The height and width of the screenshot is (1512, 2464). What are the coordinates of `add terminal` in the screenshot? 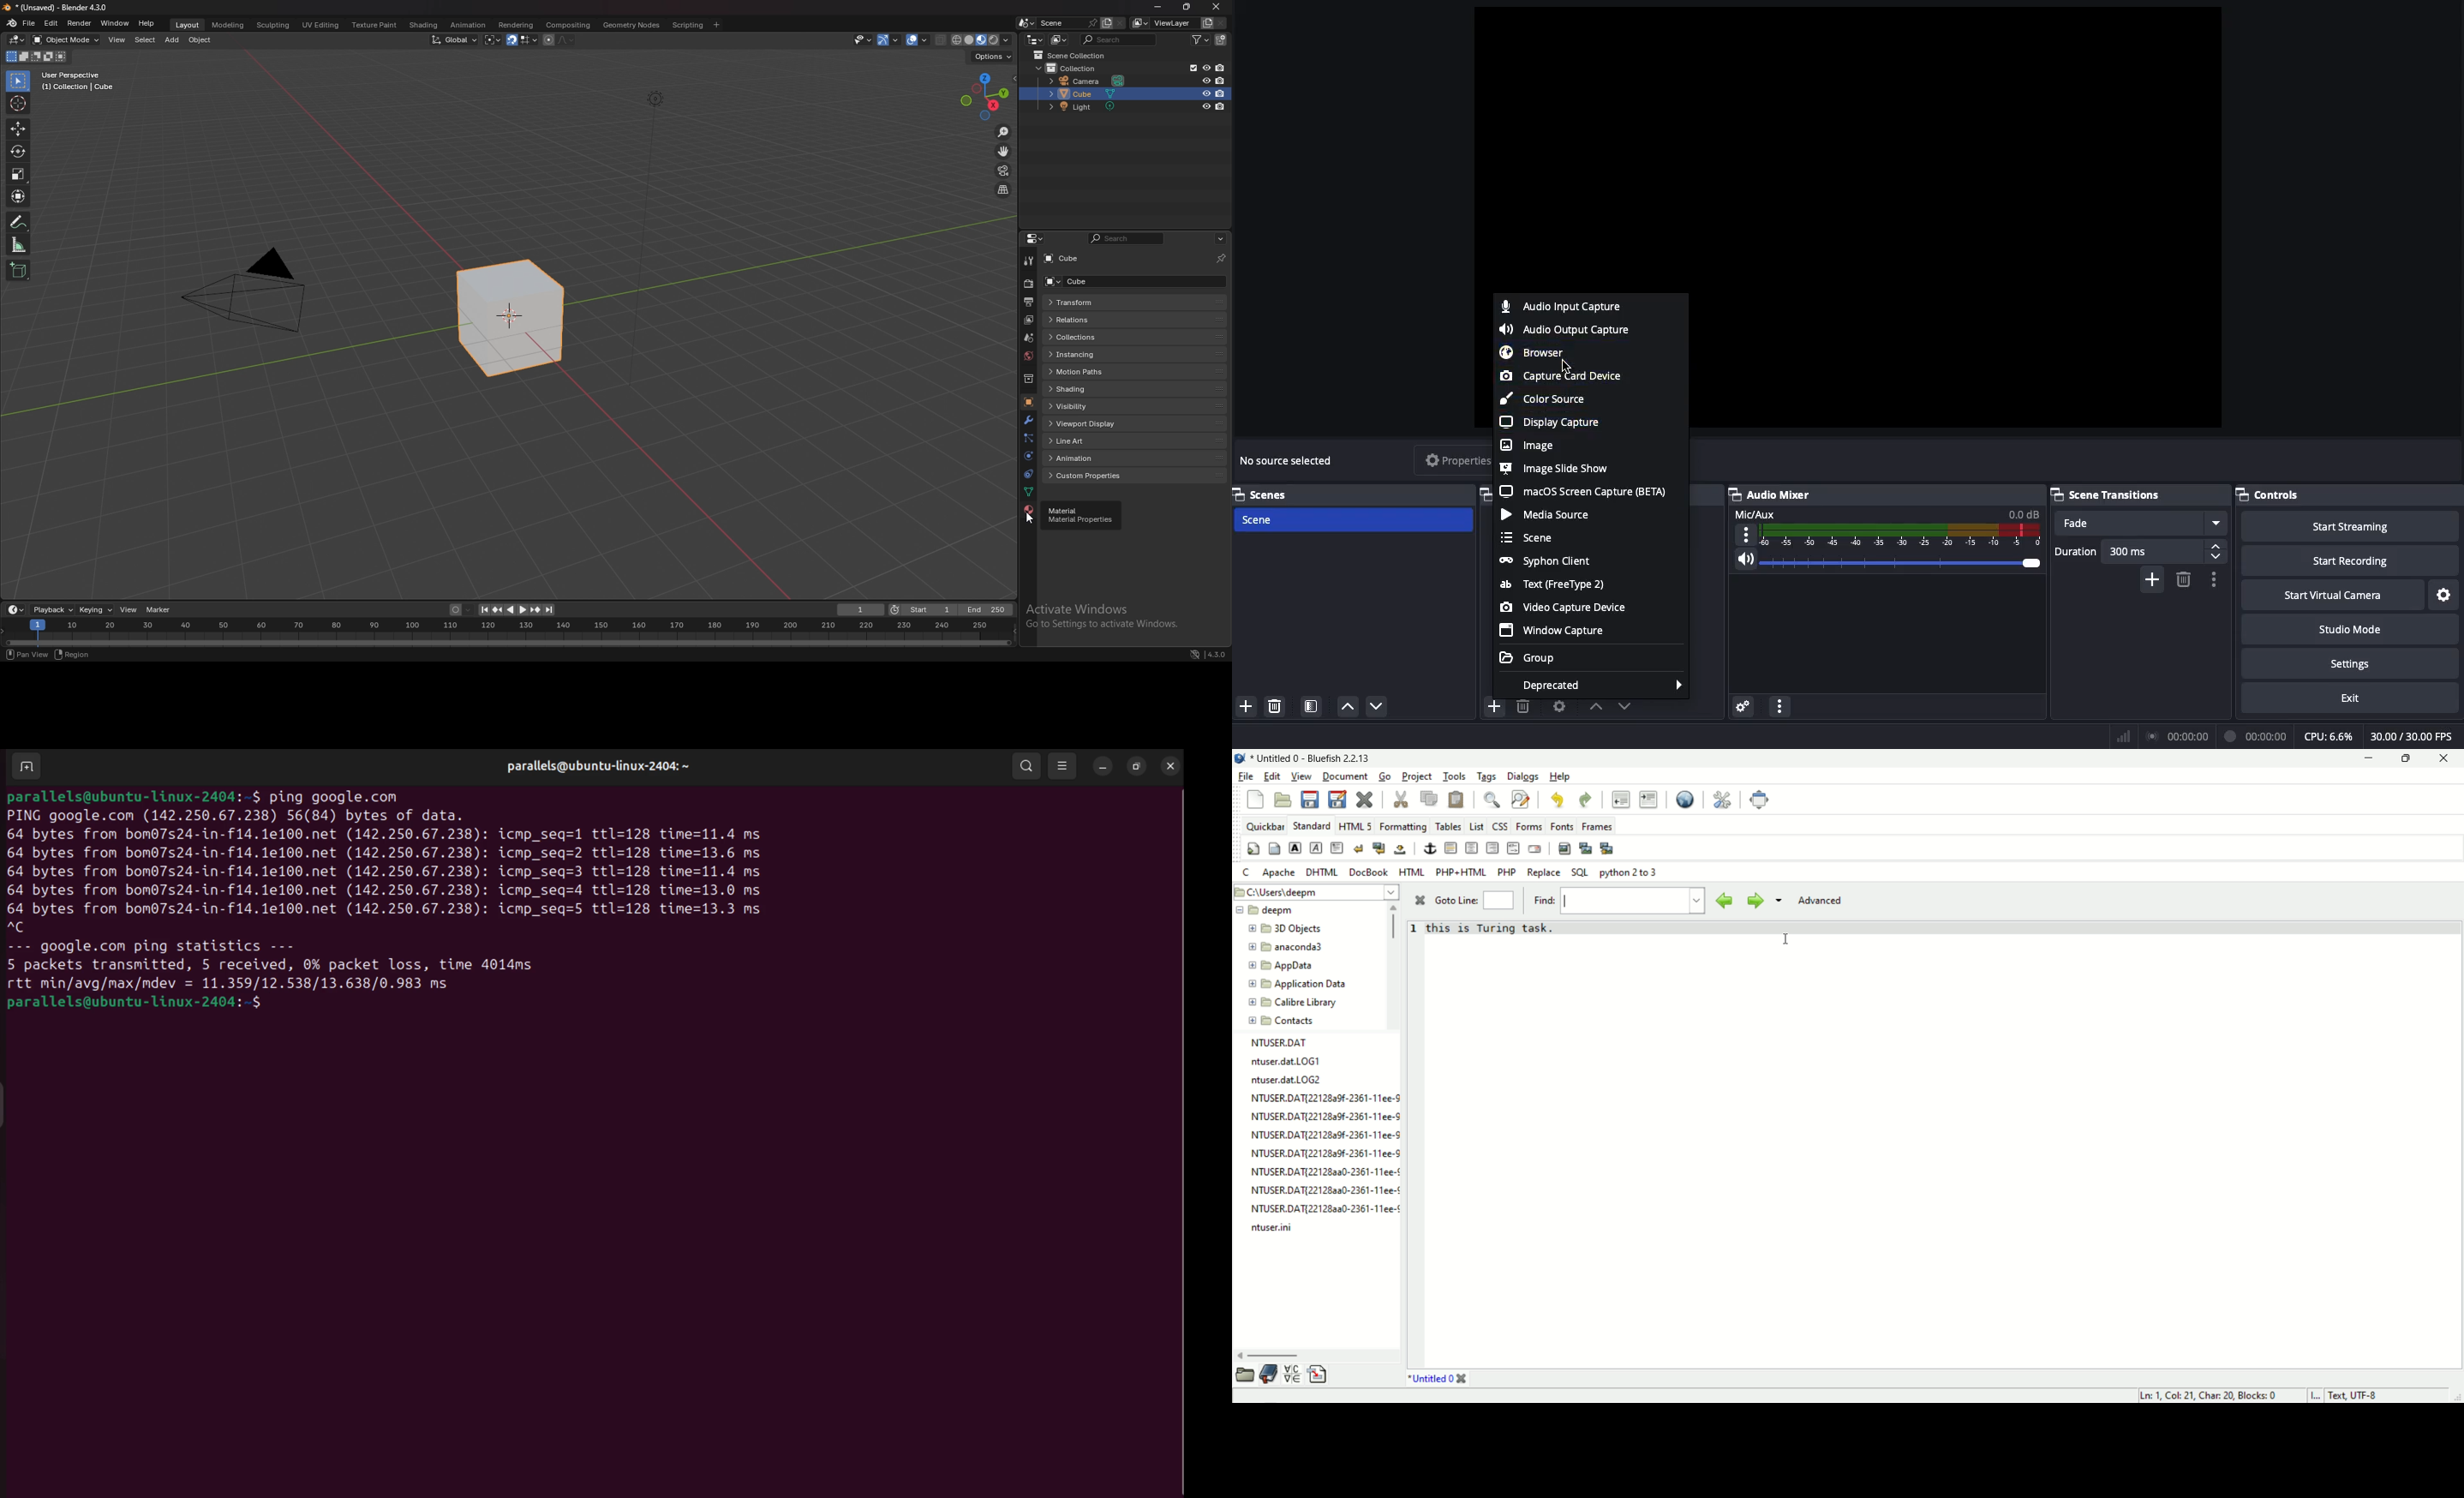 It's located at (24, 767).